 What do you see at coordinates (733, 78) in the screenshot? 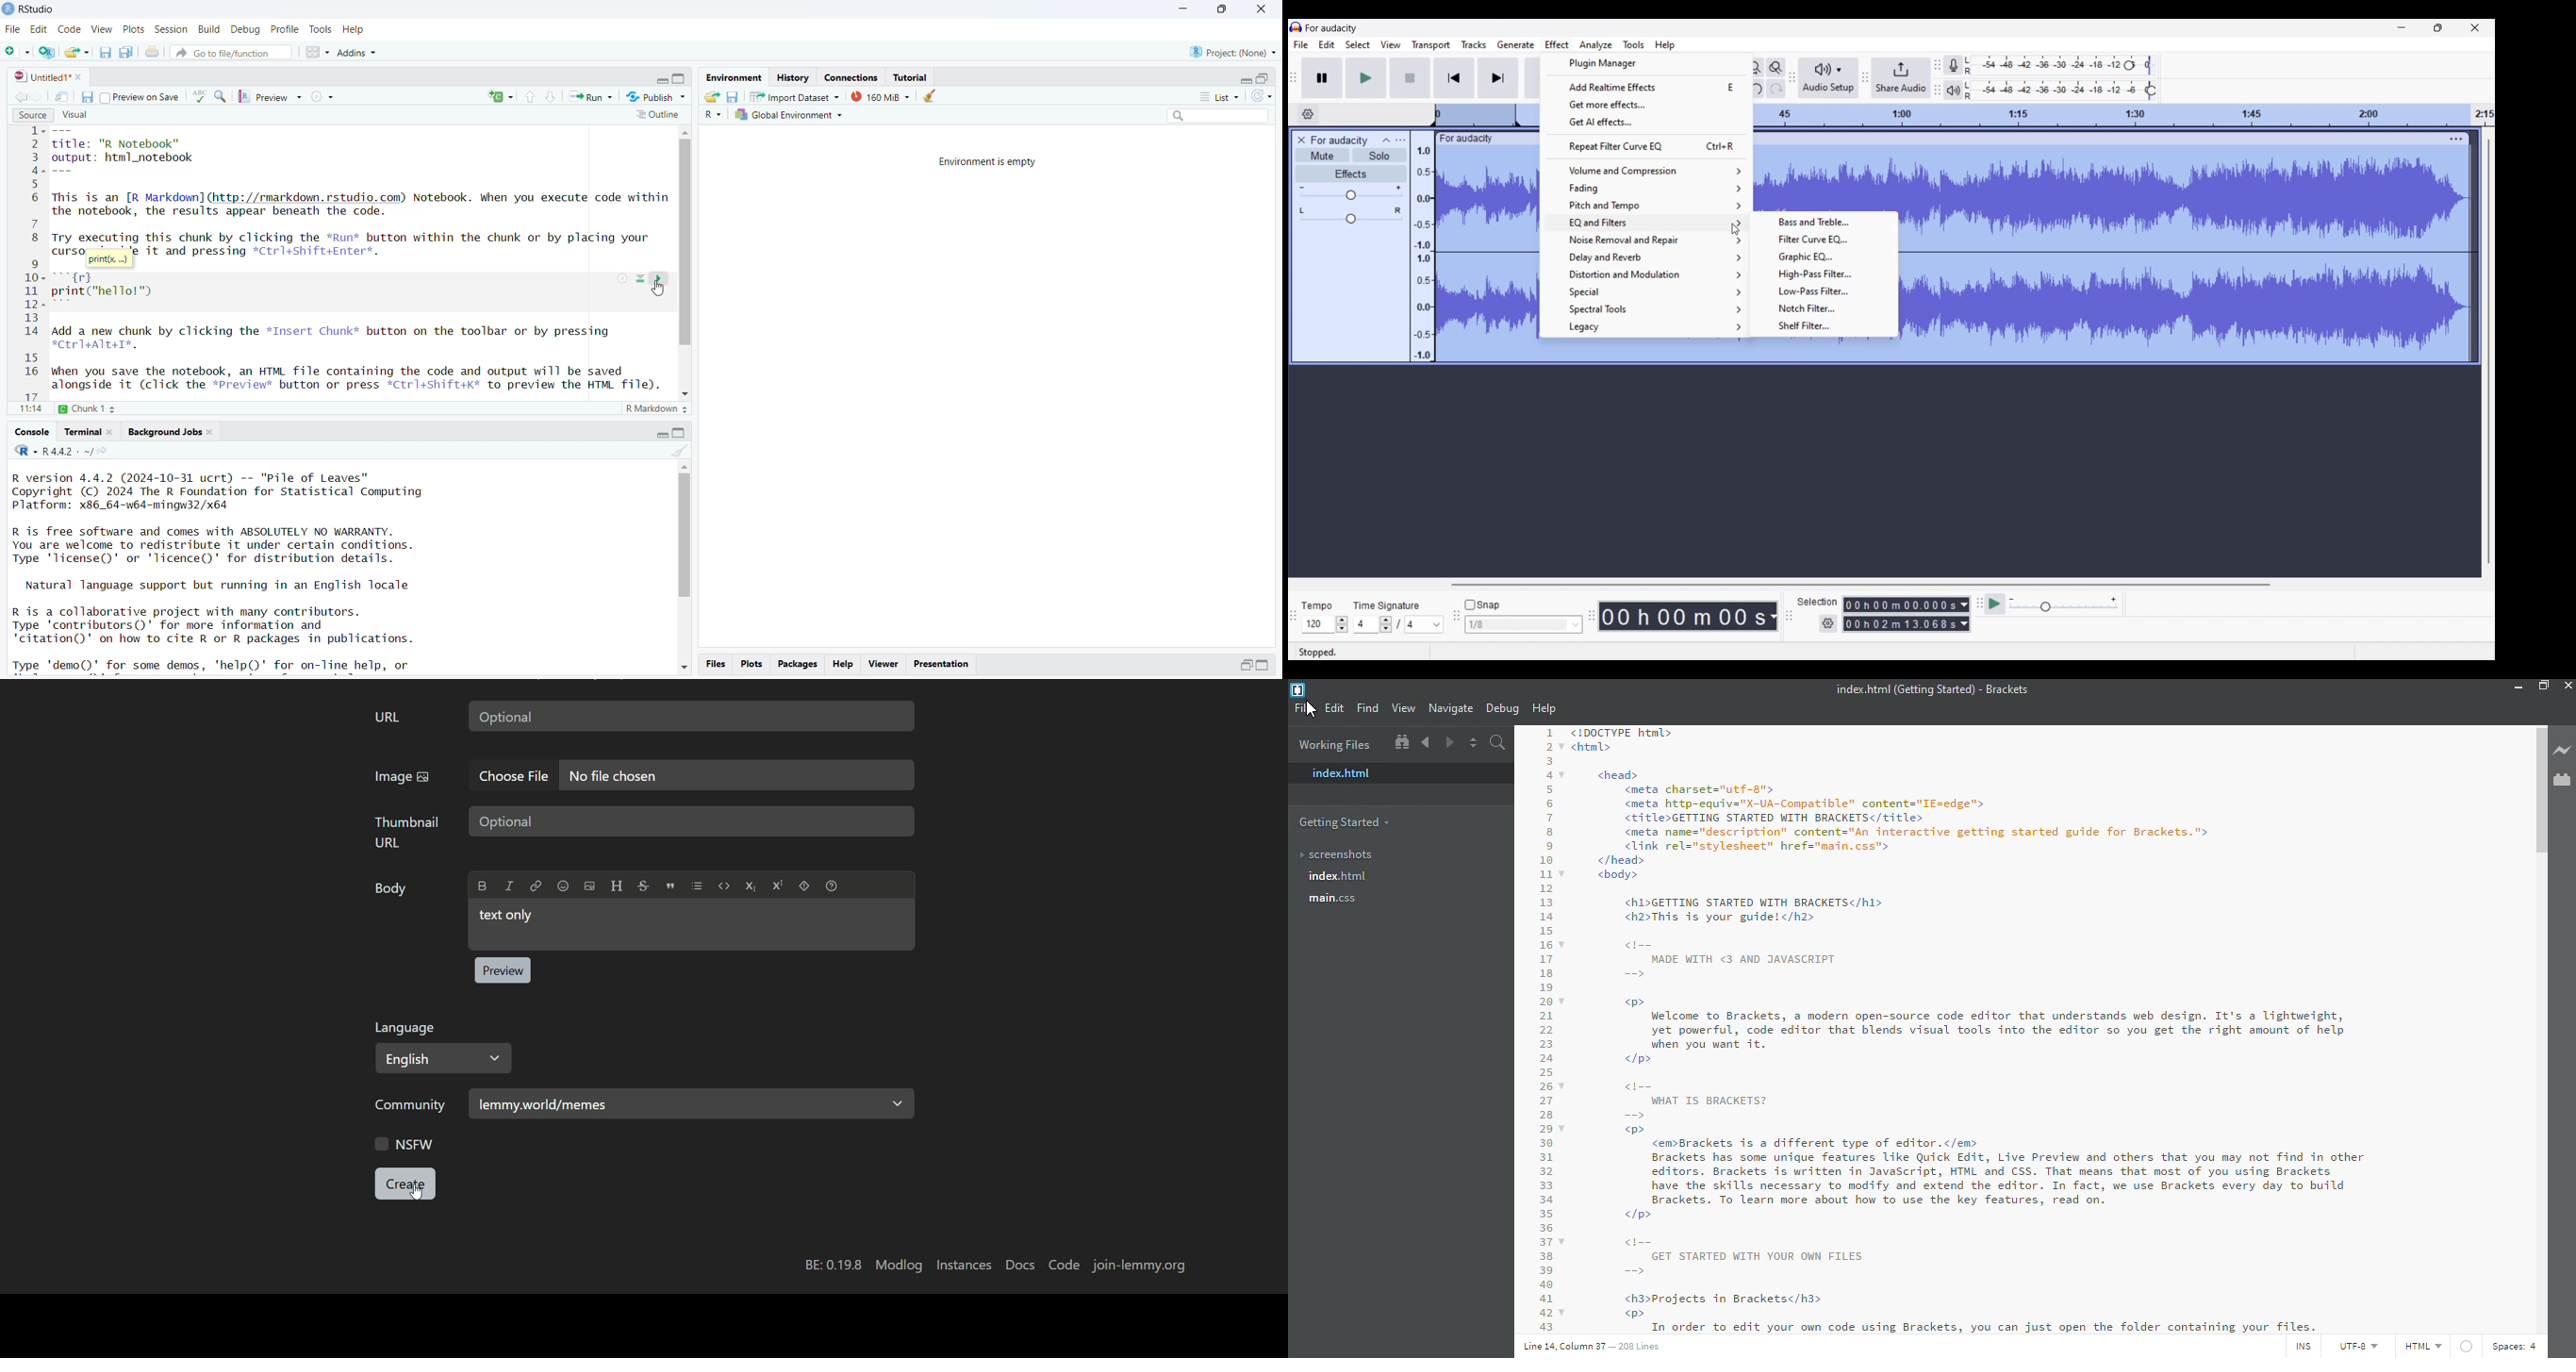
I see `environment` at bounding box center [733, 78].